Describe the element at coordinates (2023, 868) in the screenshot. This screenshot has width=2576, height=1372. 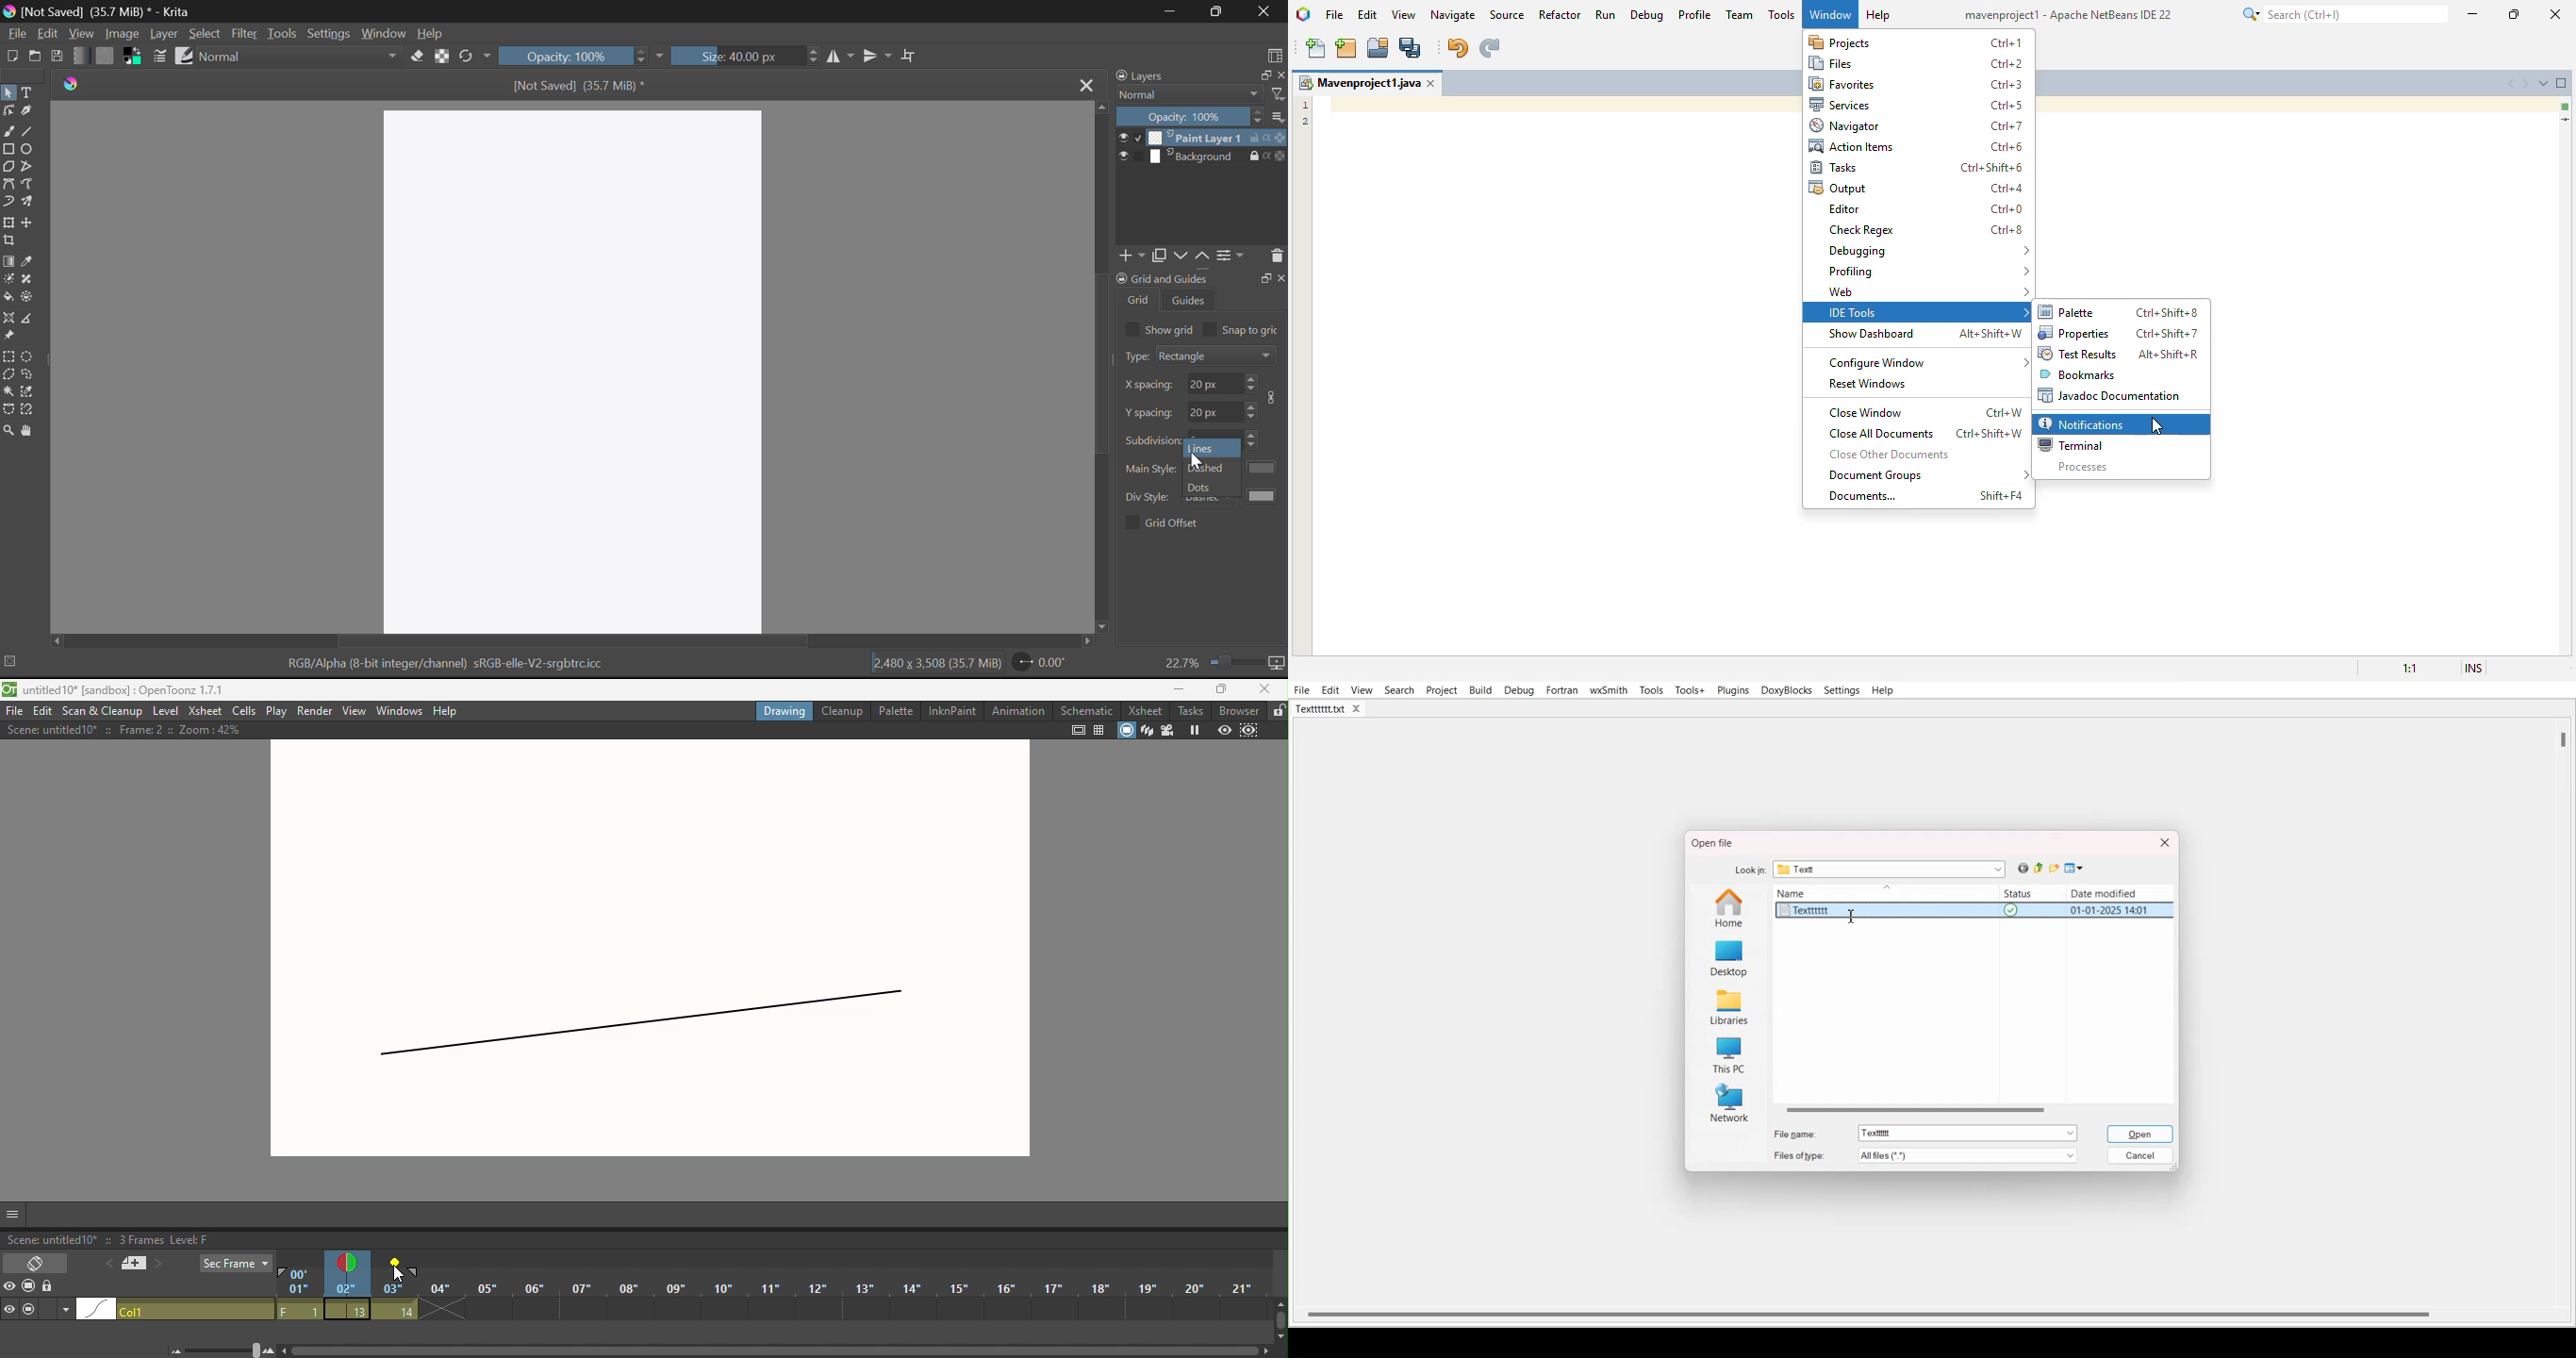
I see `Go back previous file` at that location.